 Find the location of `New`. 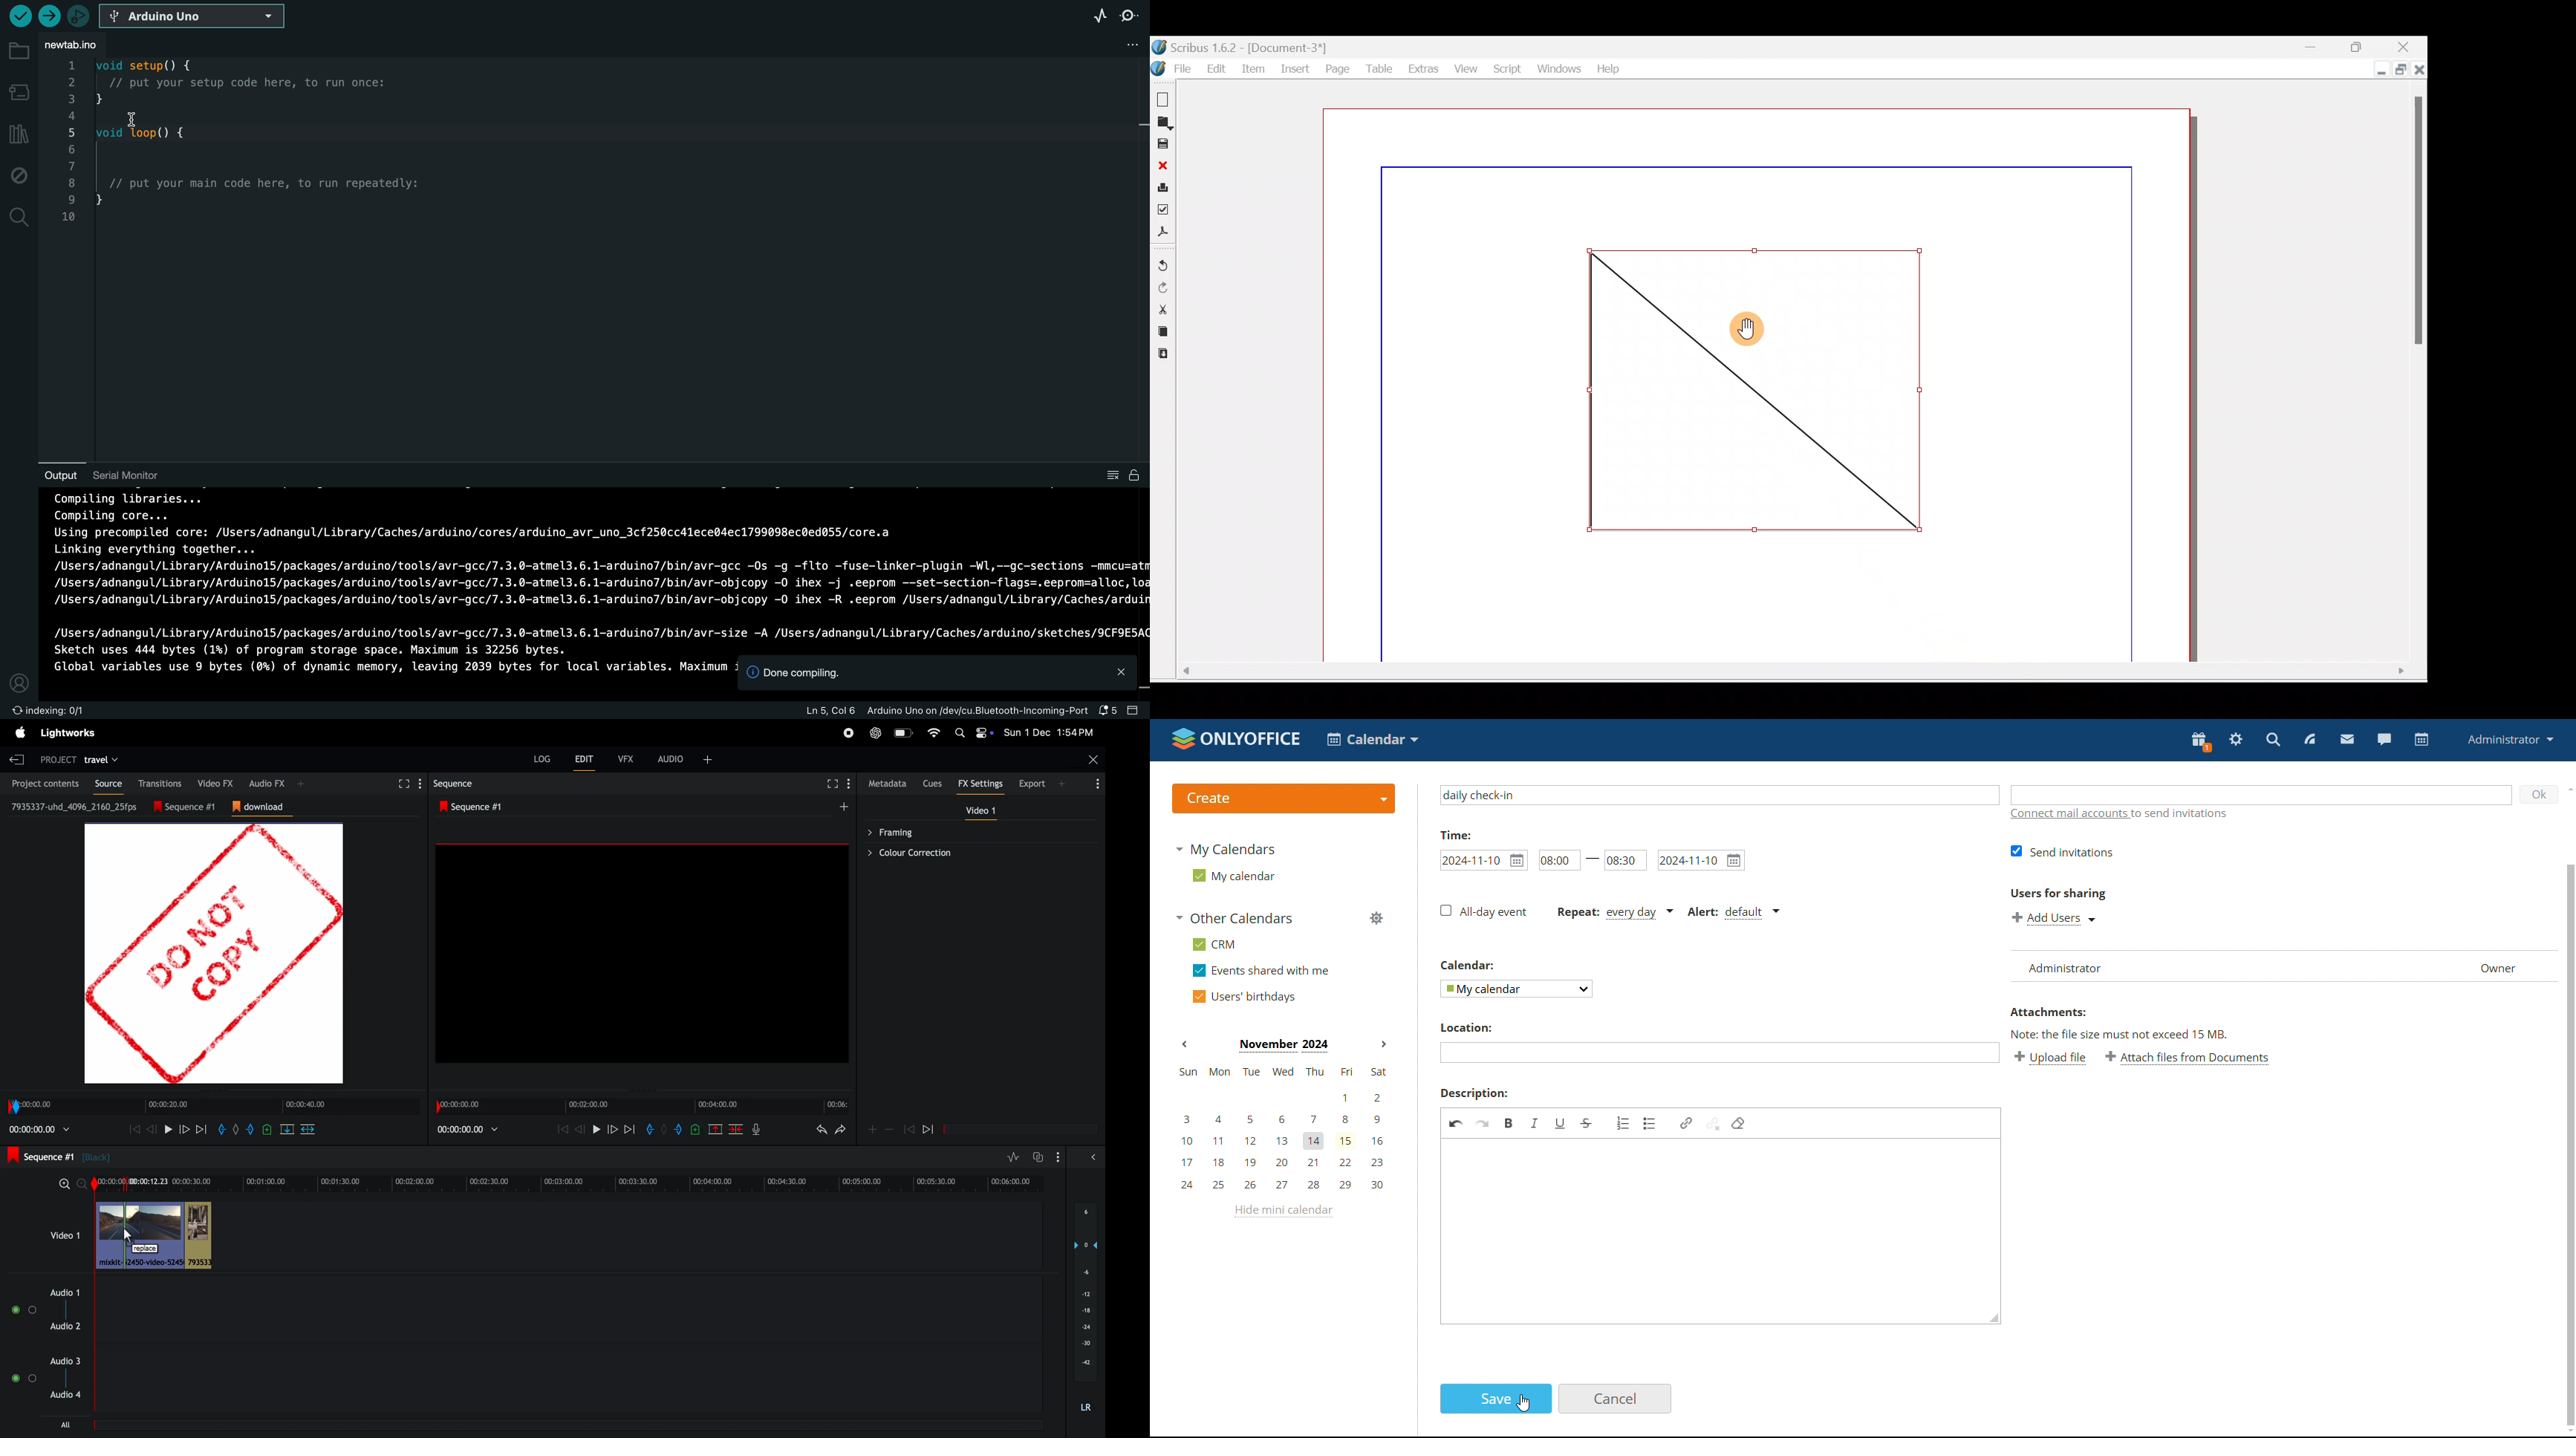

New is located at coordinates (1163, 97).